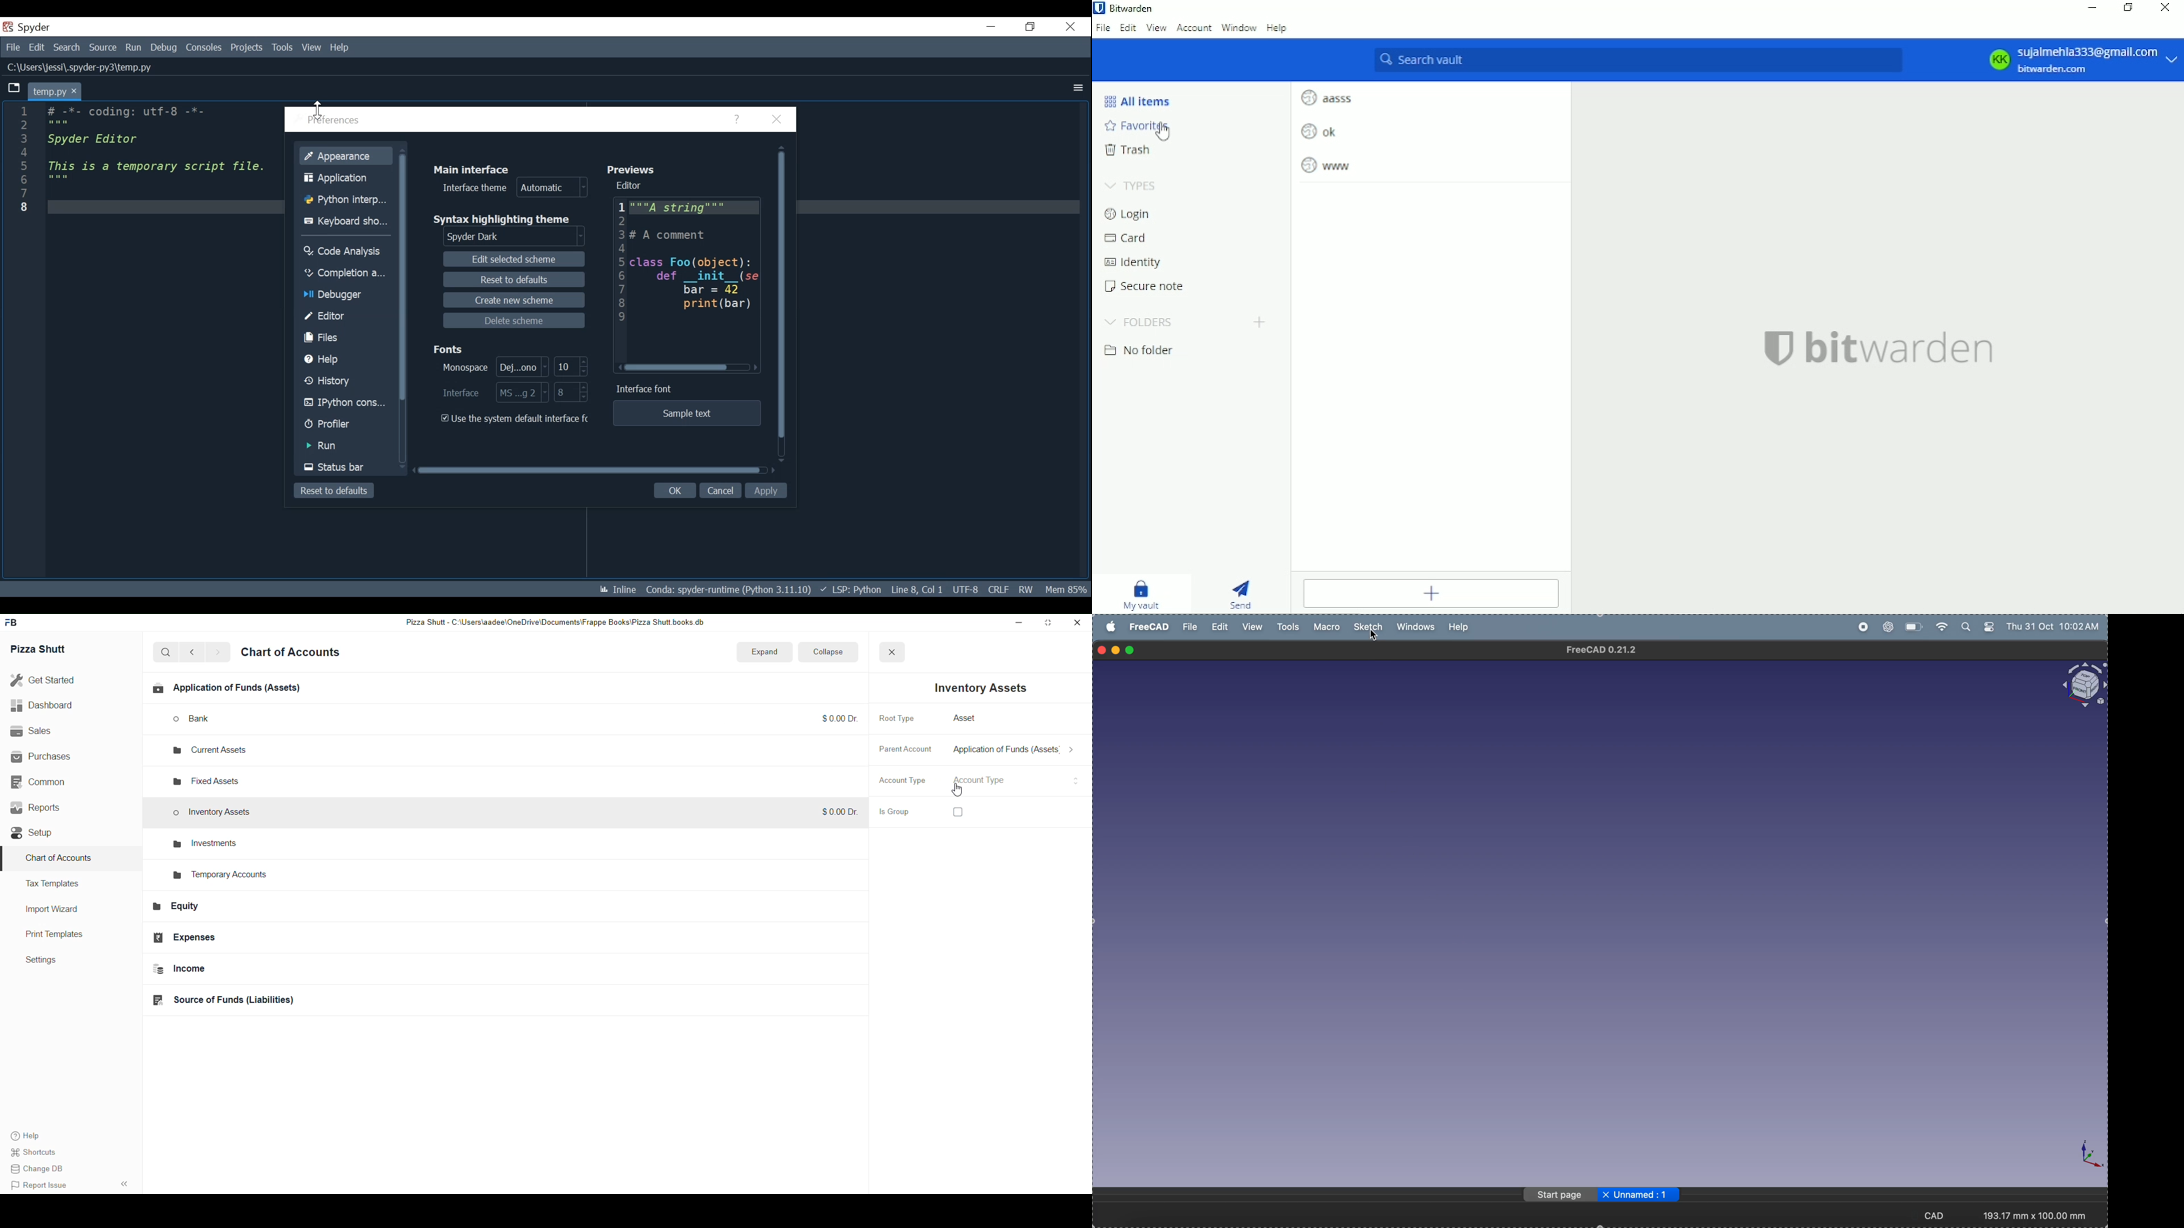 Image resolution: width=2184 pixels, height=1232 pixels. Describe the element at coordinates (1131, 651) in the screenshot. I see `maximize` at that location.